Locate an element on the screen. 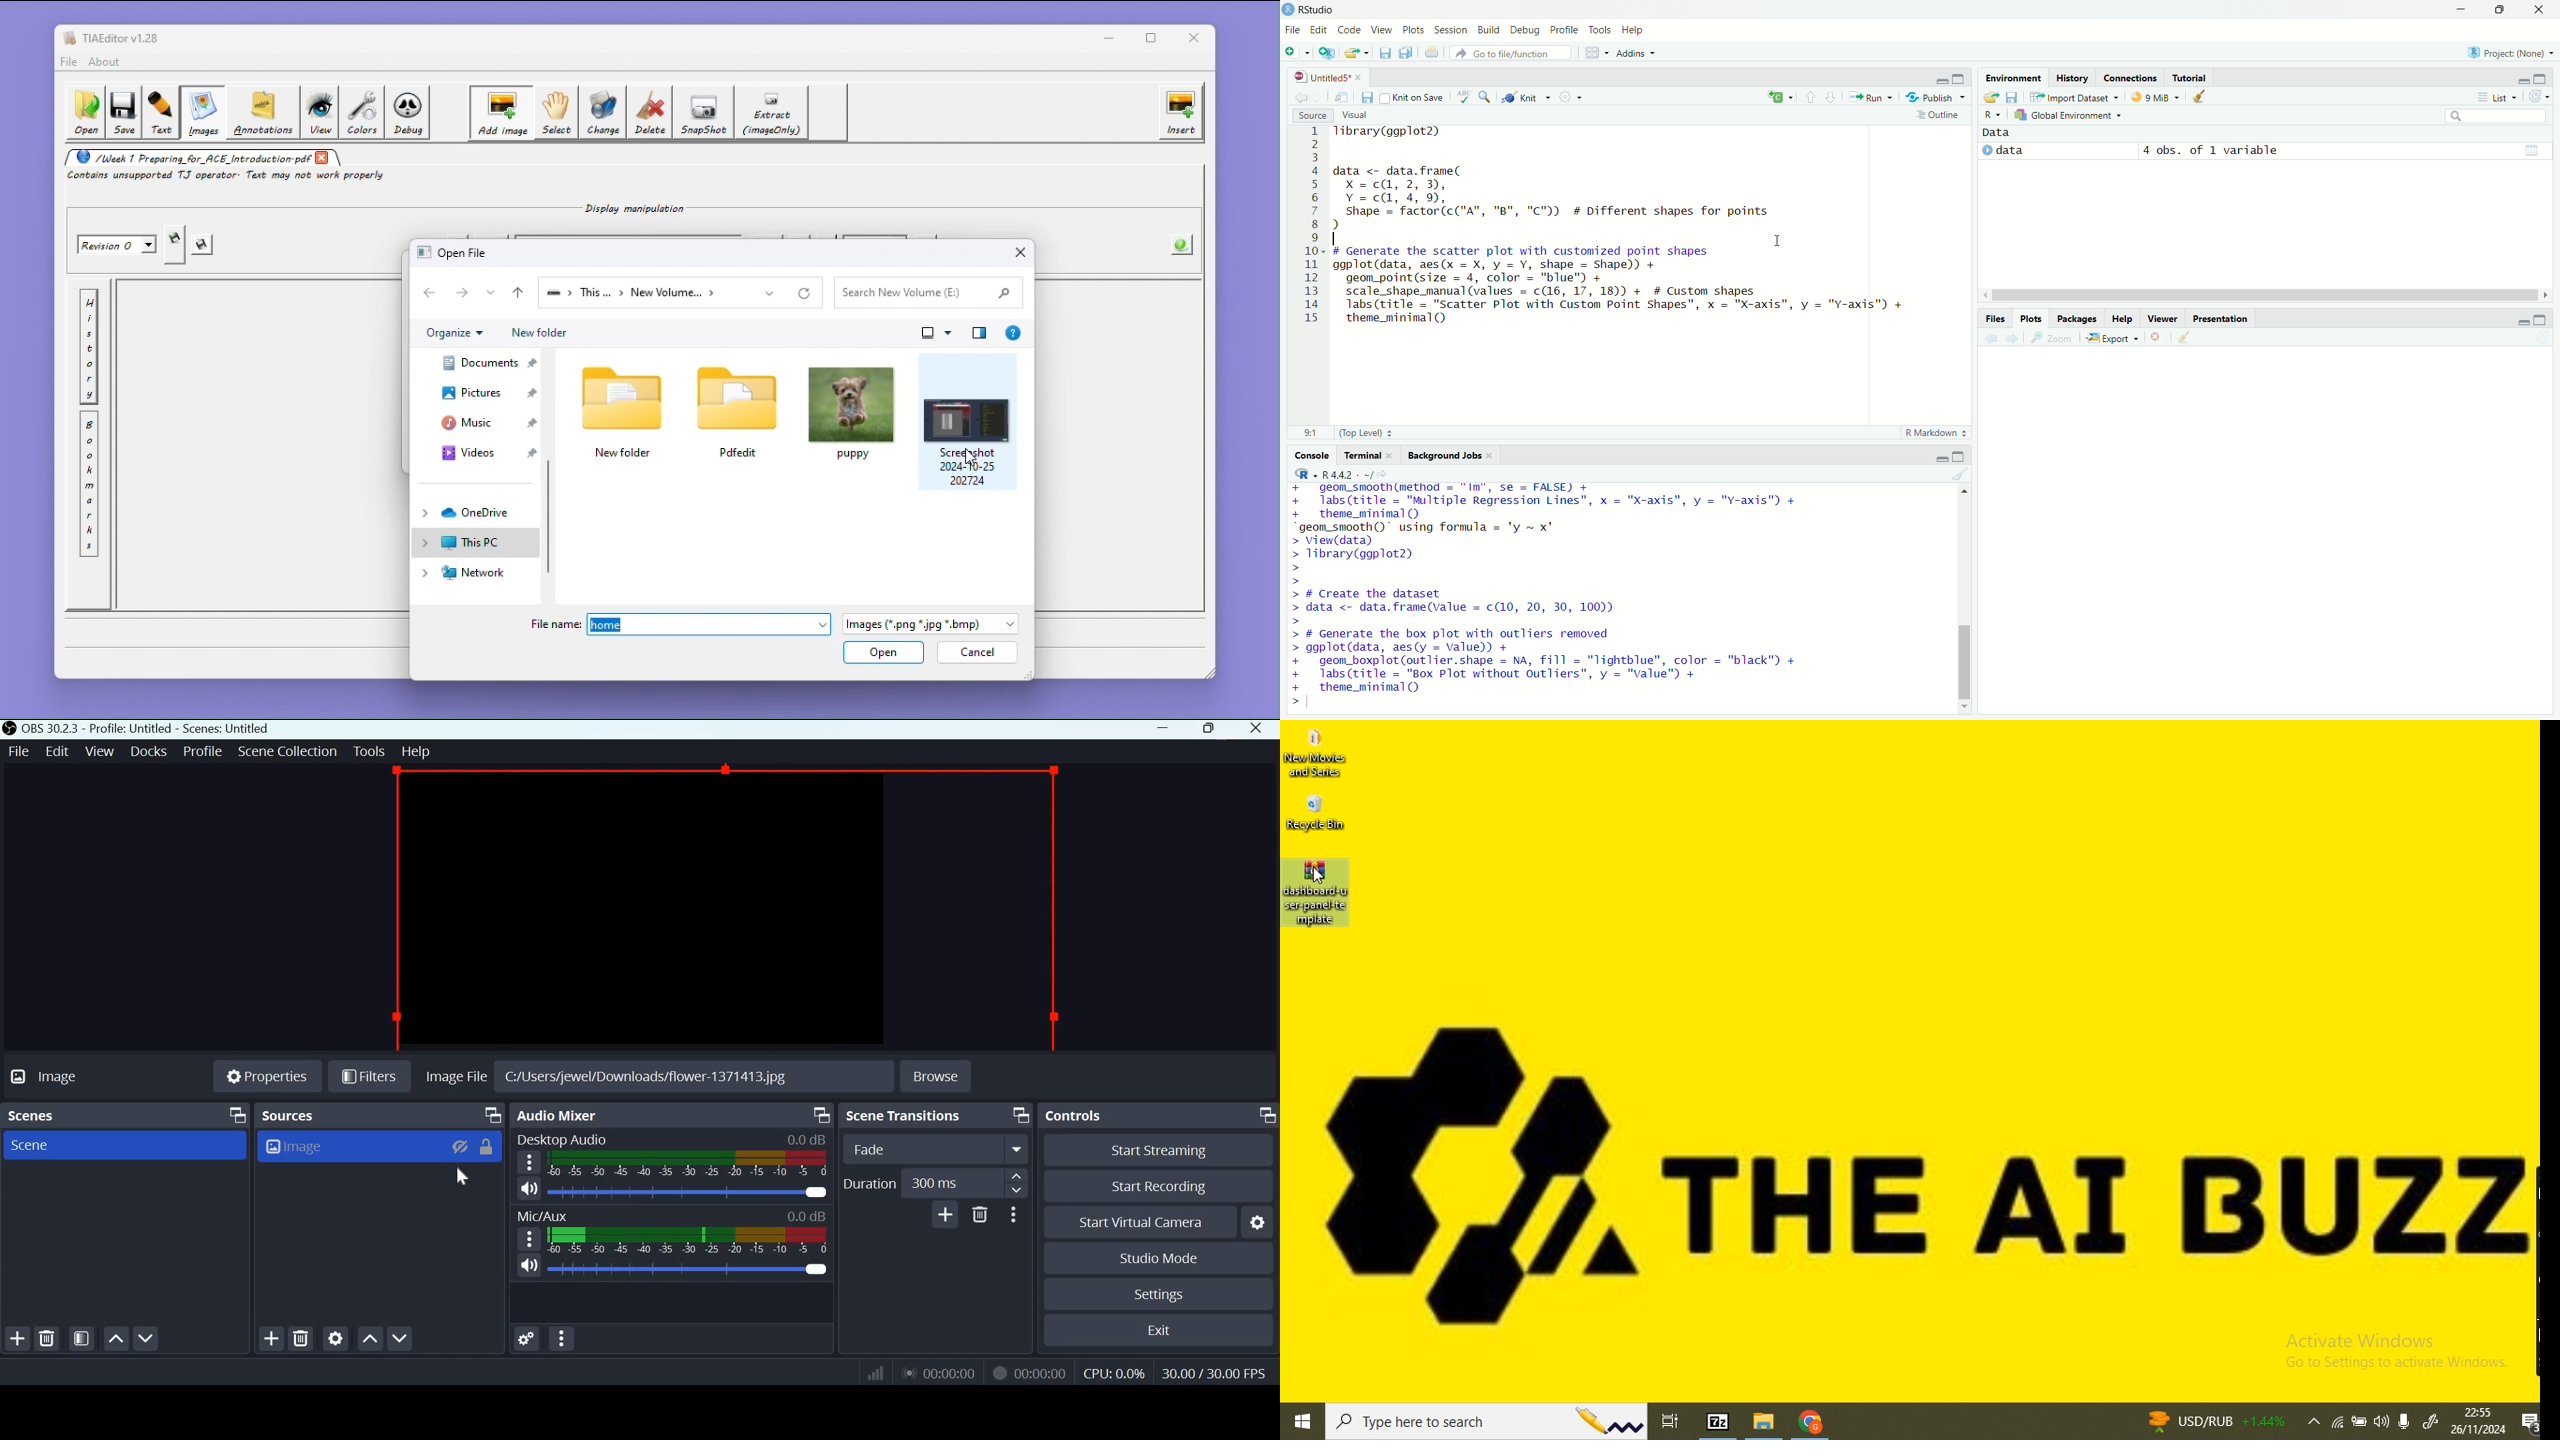 Image resolution: width=2576 pixels, height=1456 pixels. microphone is located at coordinates (2409, 1419).